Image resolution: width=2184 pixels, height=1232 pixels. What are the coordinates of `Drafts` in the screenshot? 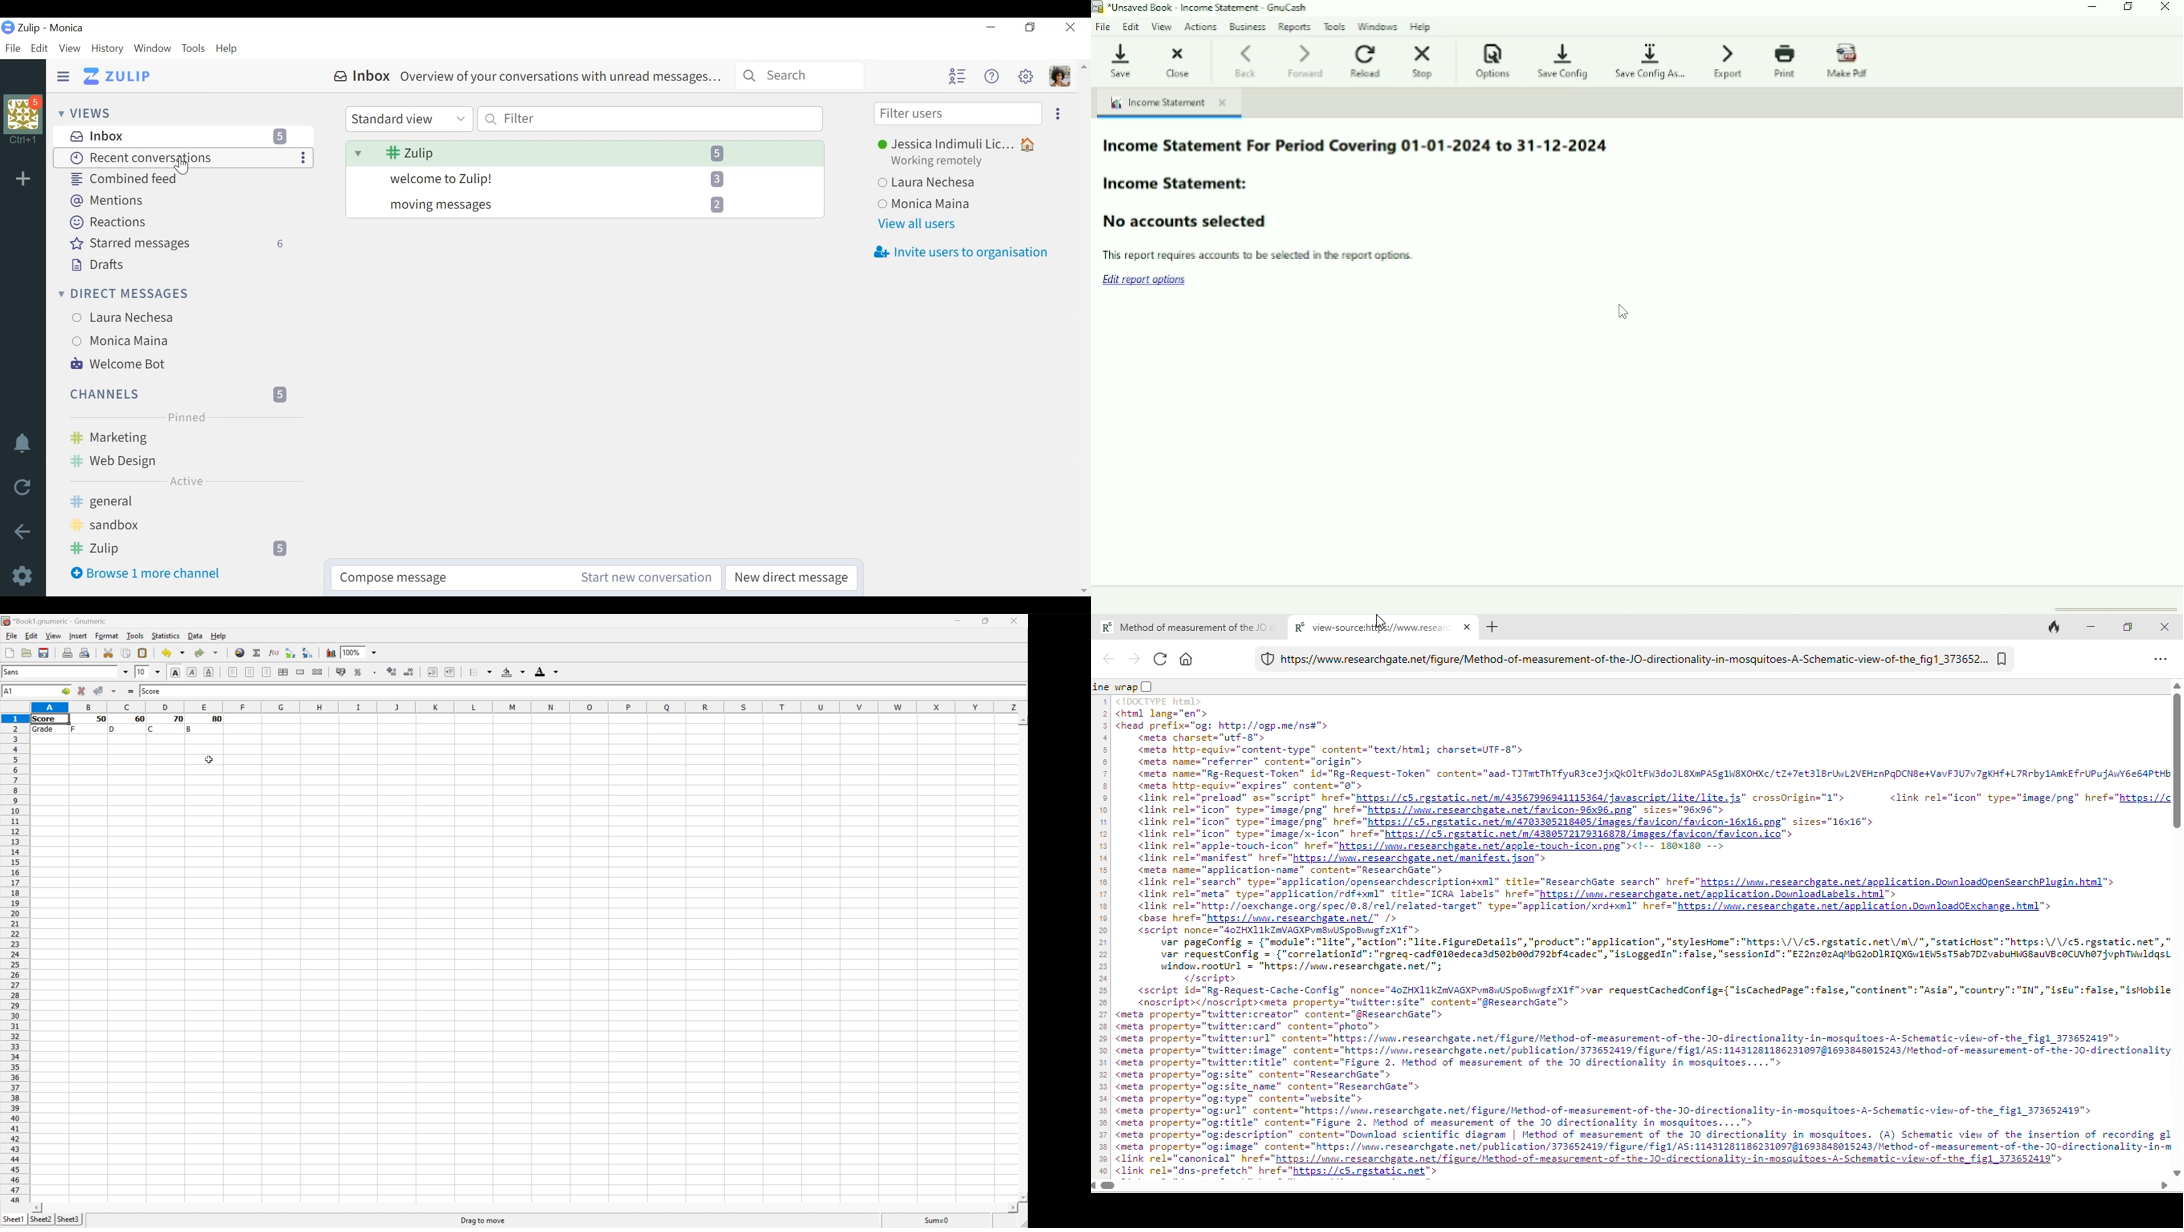 It's located at (100, 265).